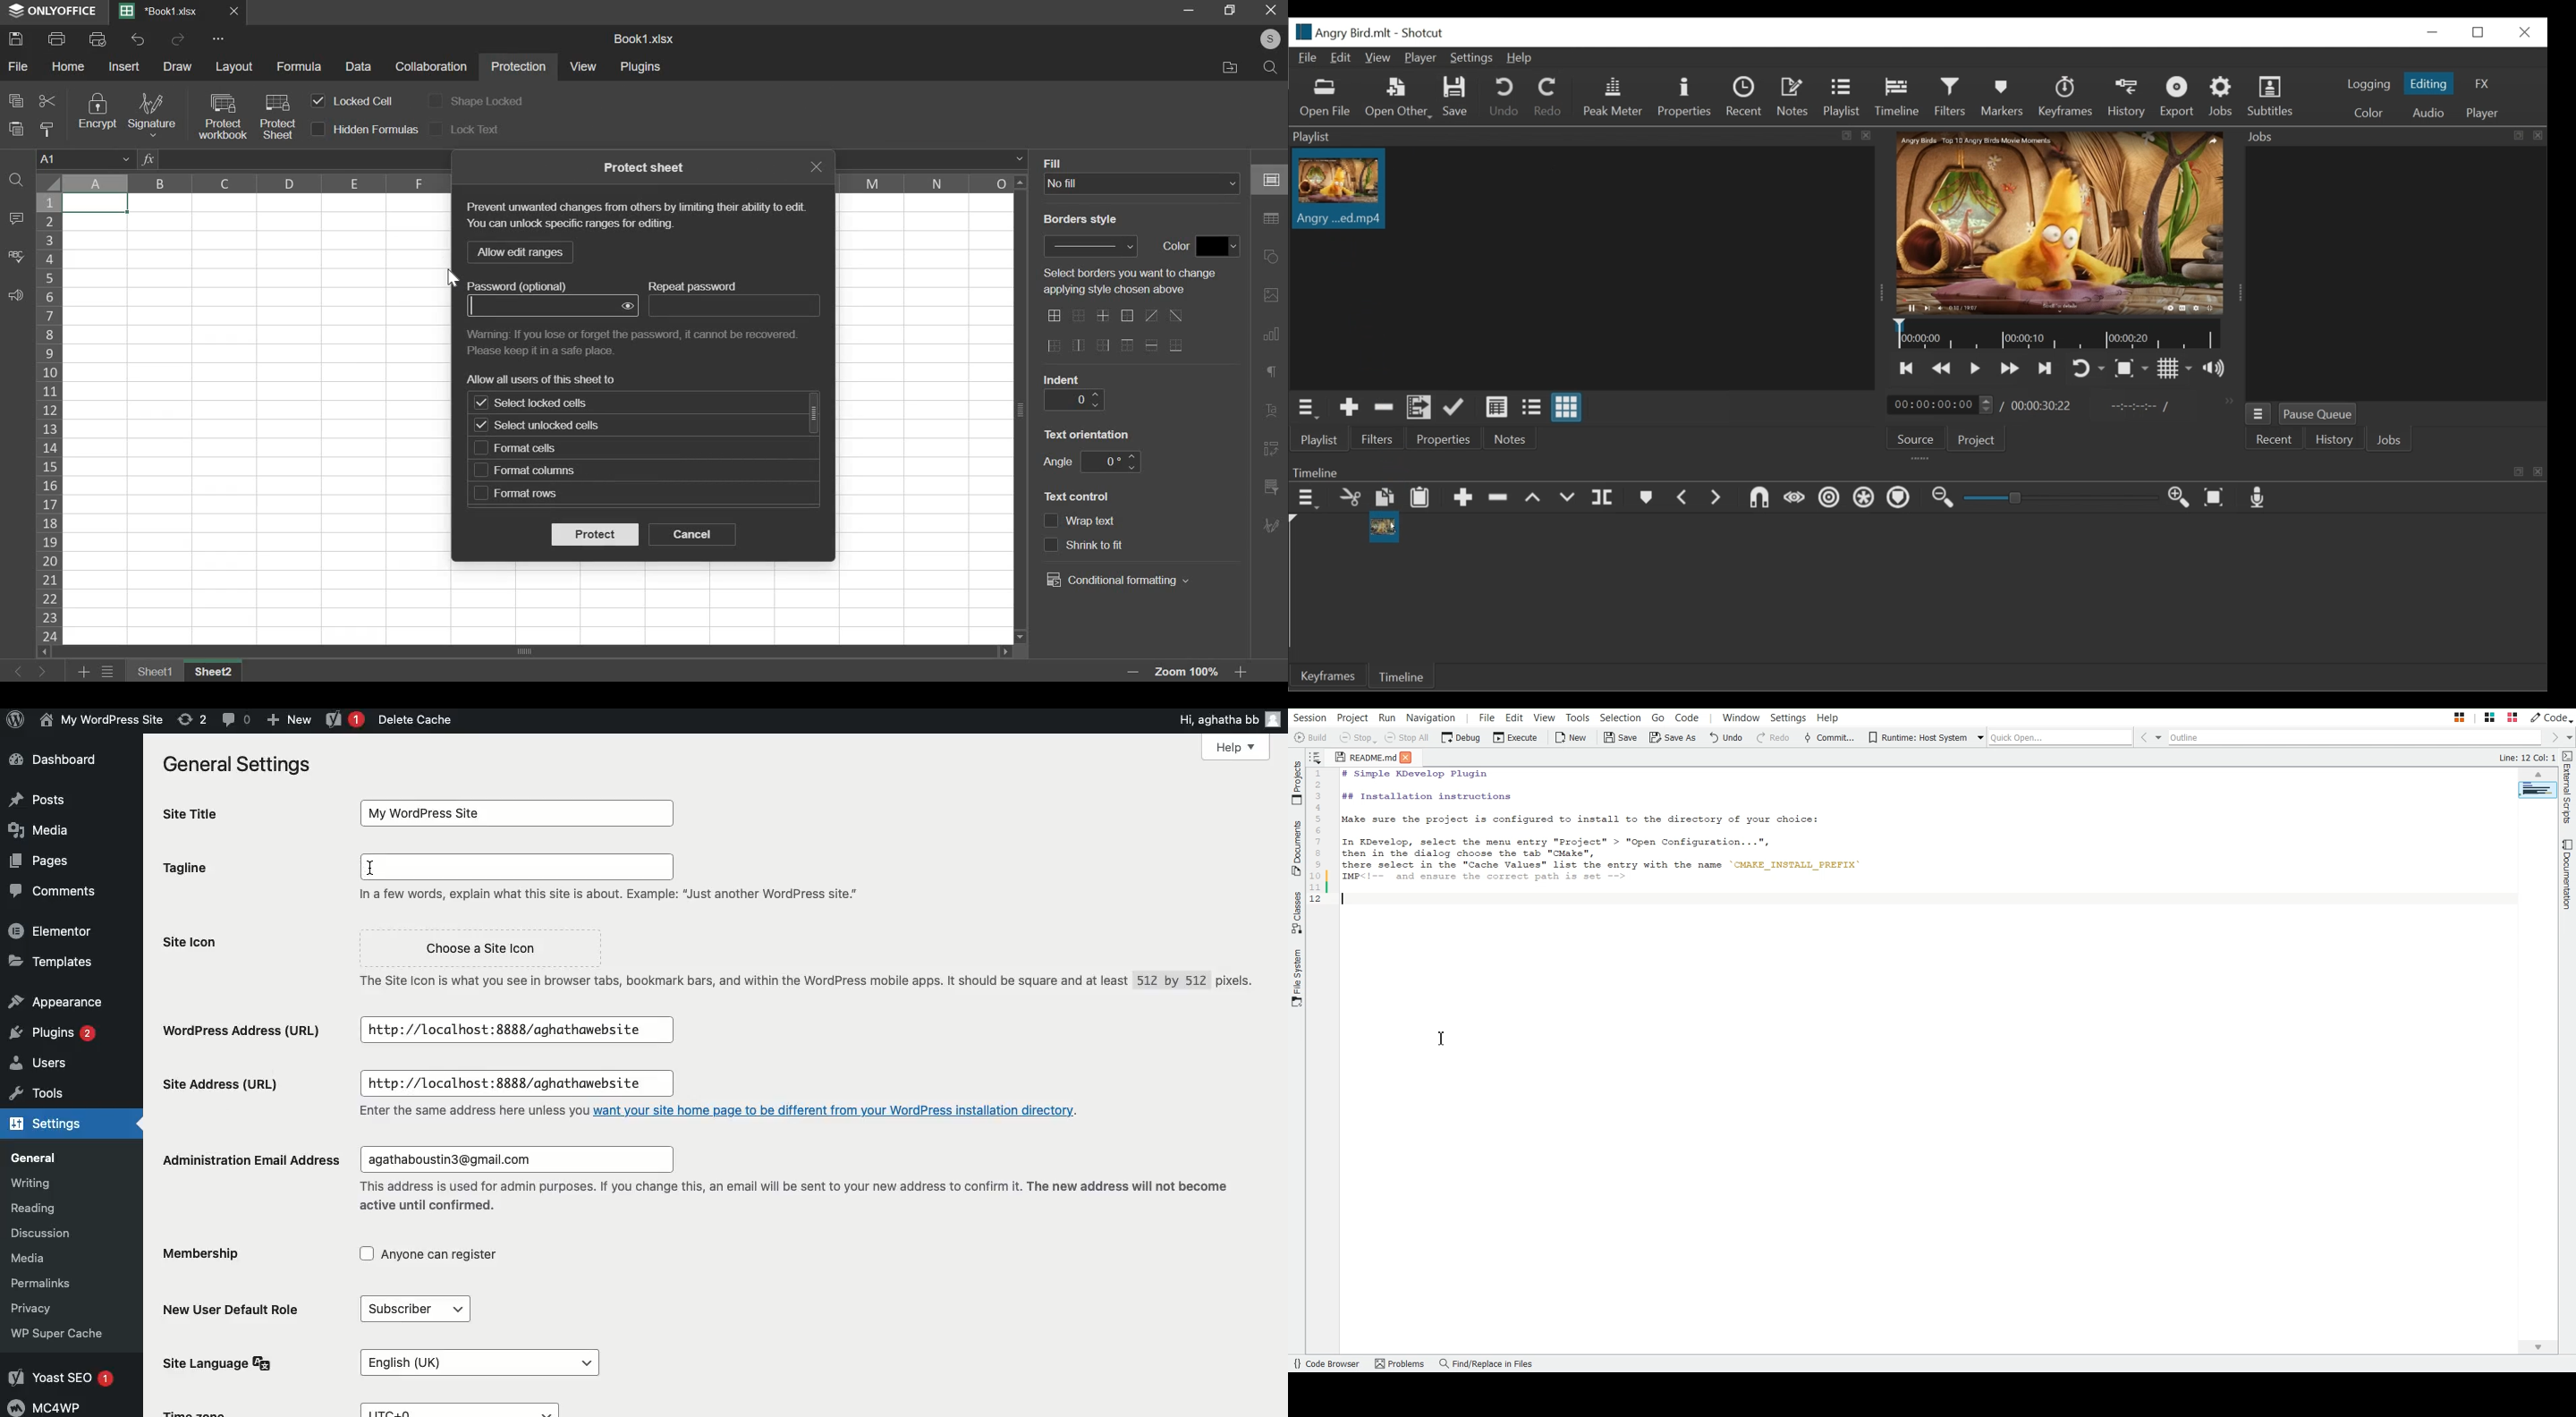  What do you see at coordinates (1409, 758) in the screenshot?
I see `Close` at bounding box center [1409, 758].